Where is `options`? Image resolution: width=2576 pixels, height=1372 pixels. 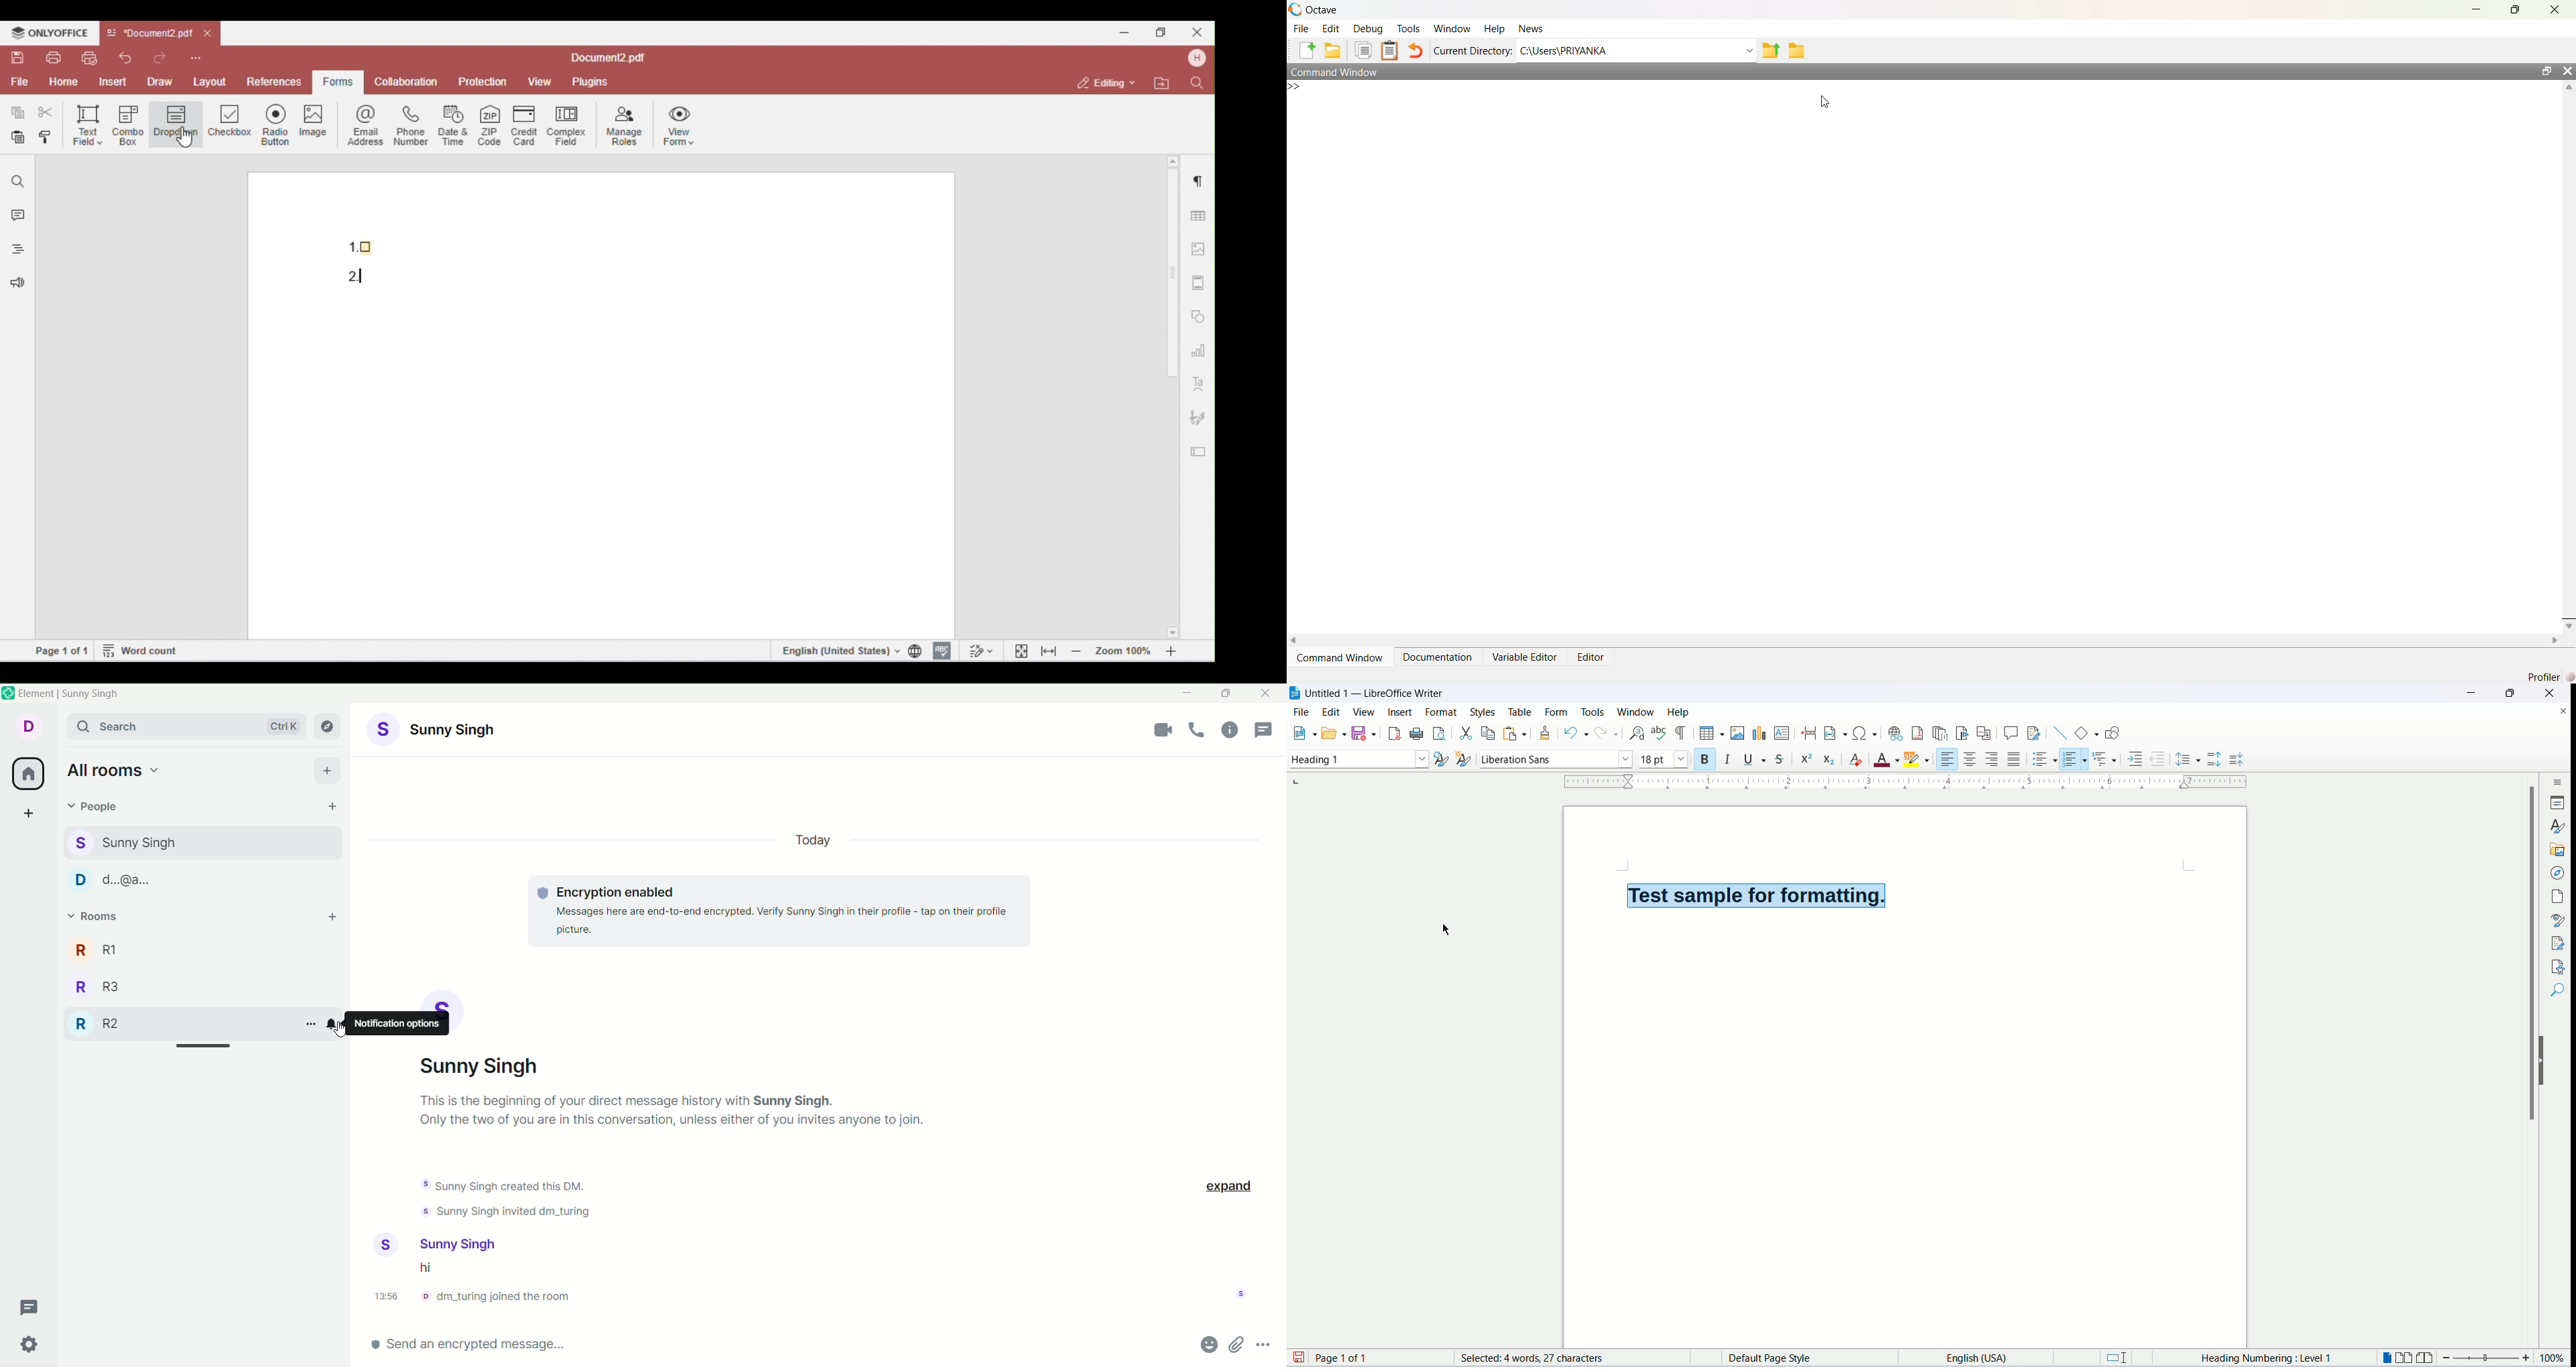 options is located at coordinates (308, 1023).